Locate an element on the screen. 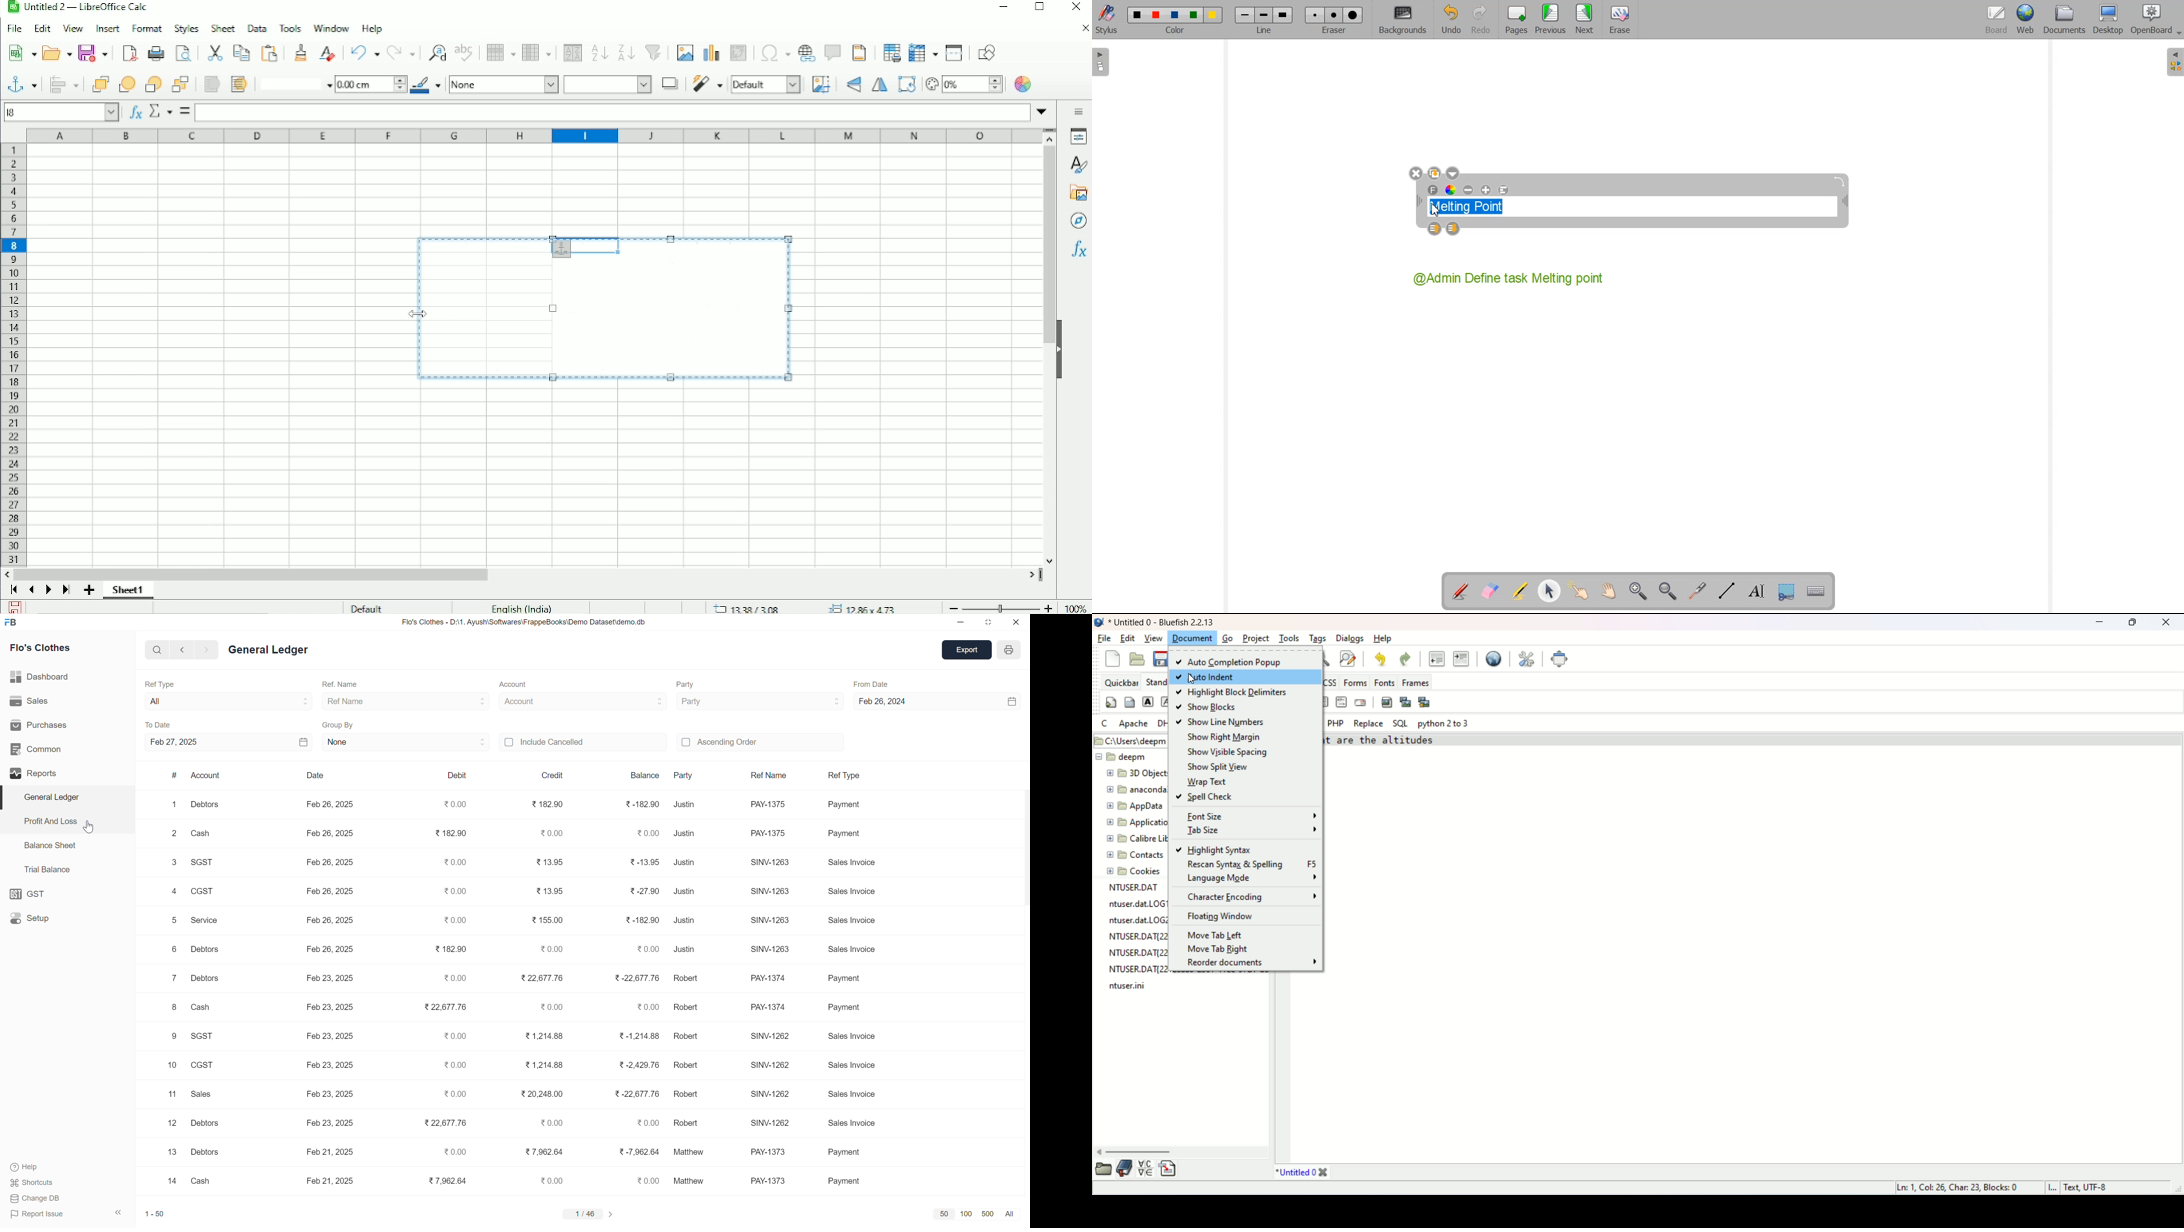 Image resolution: width=2184 pixels, height=1232 pixels. Feb 26, 2024 is located at coordinates (896, 703).